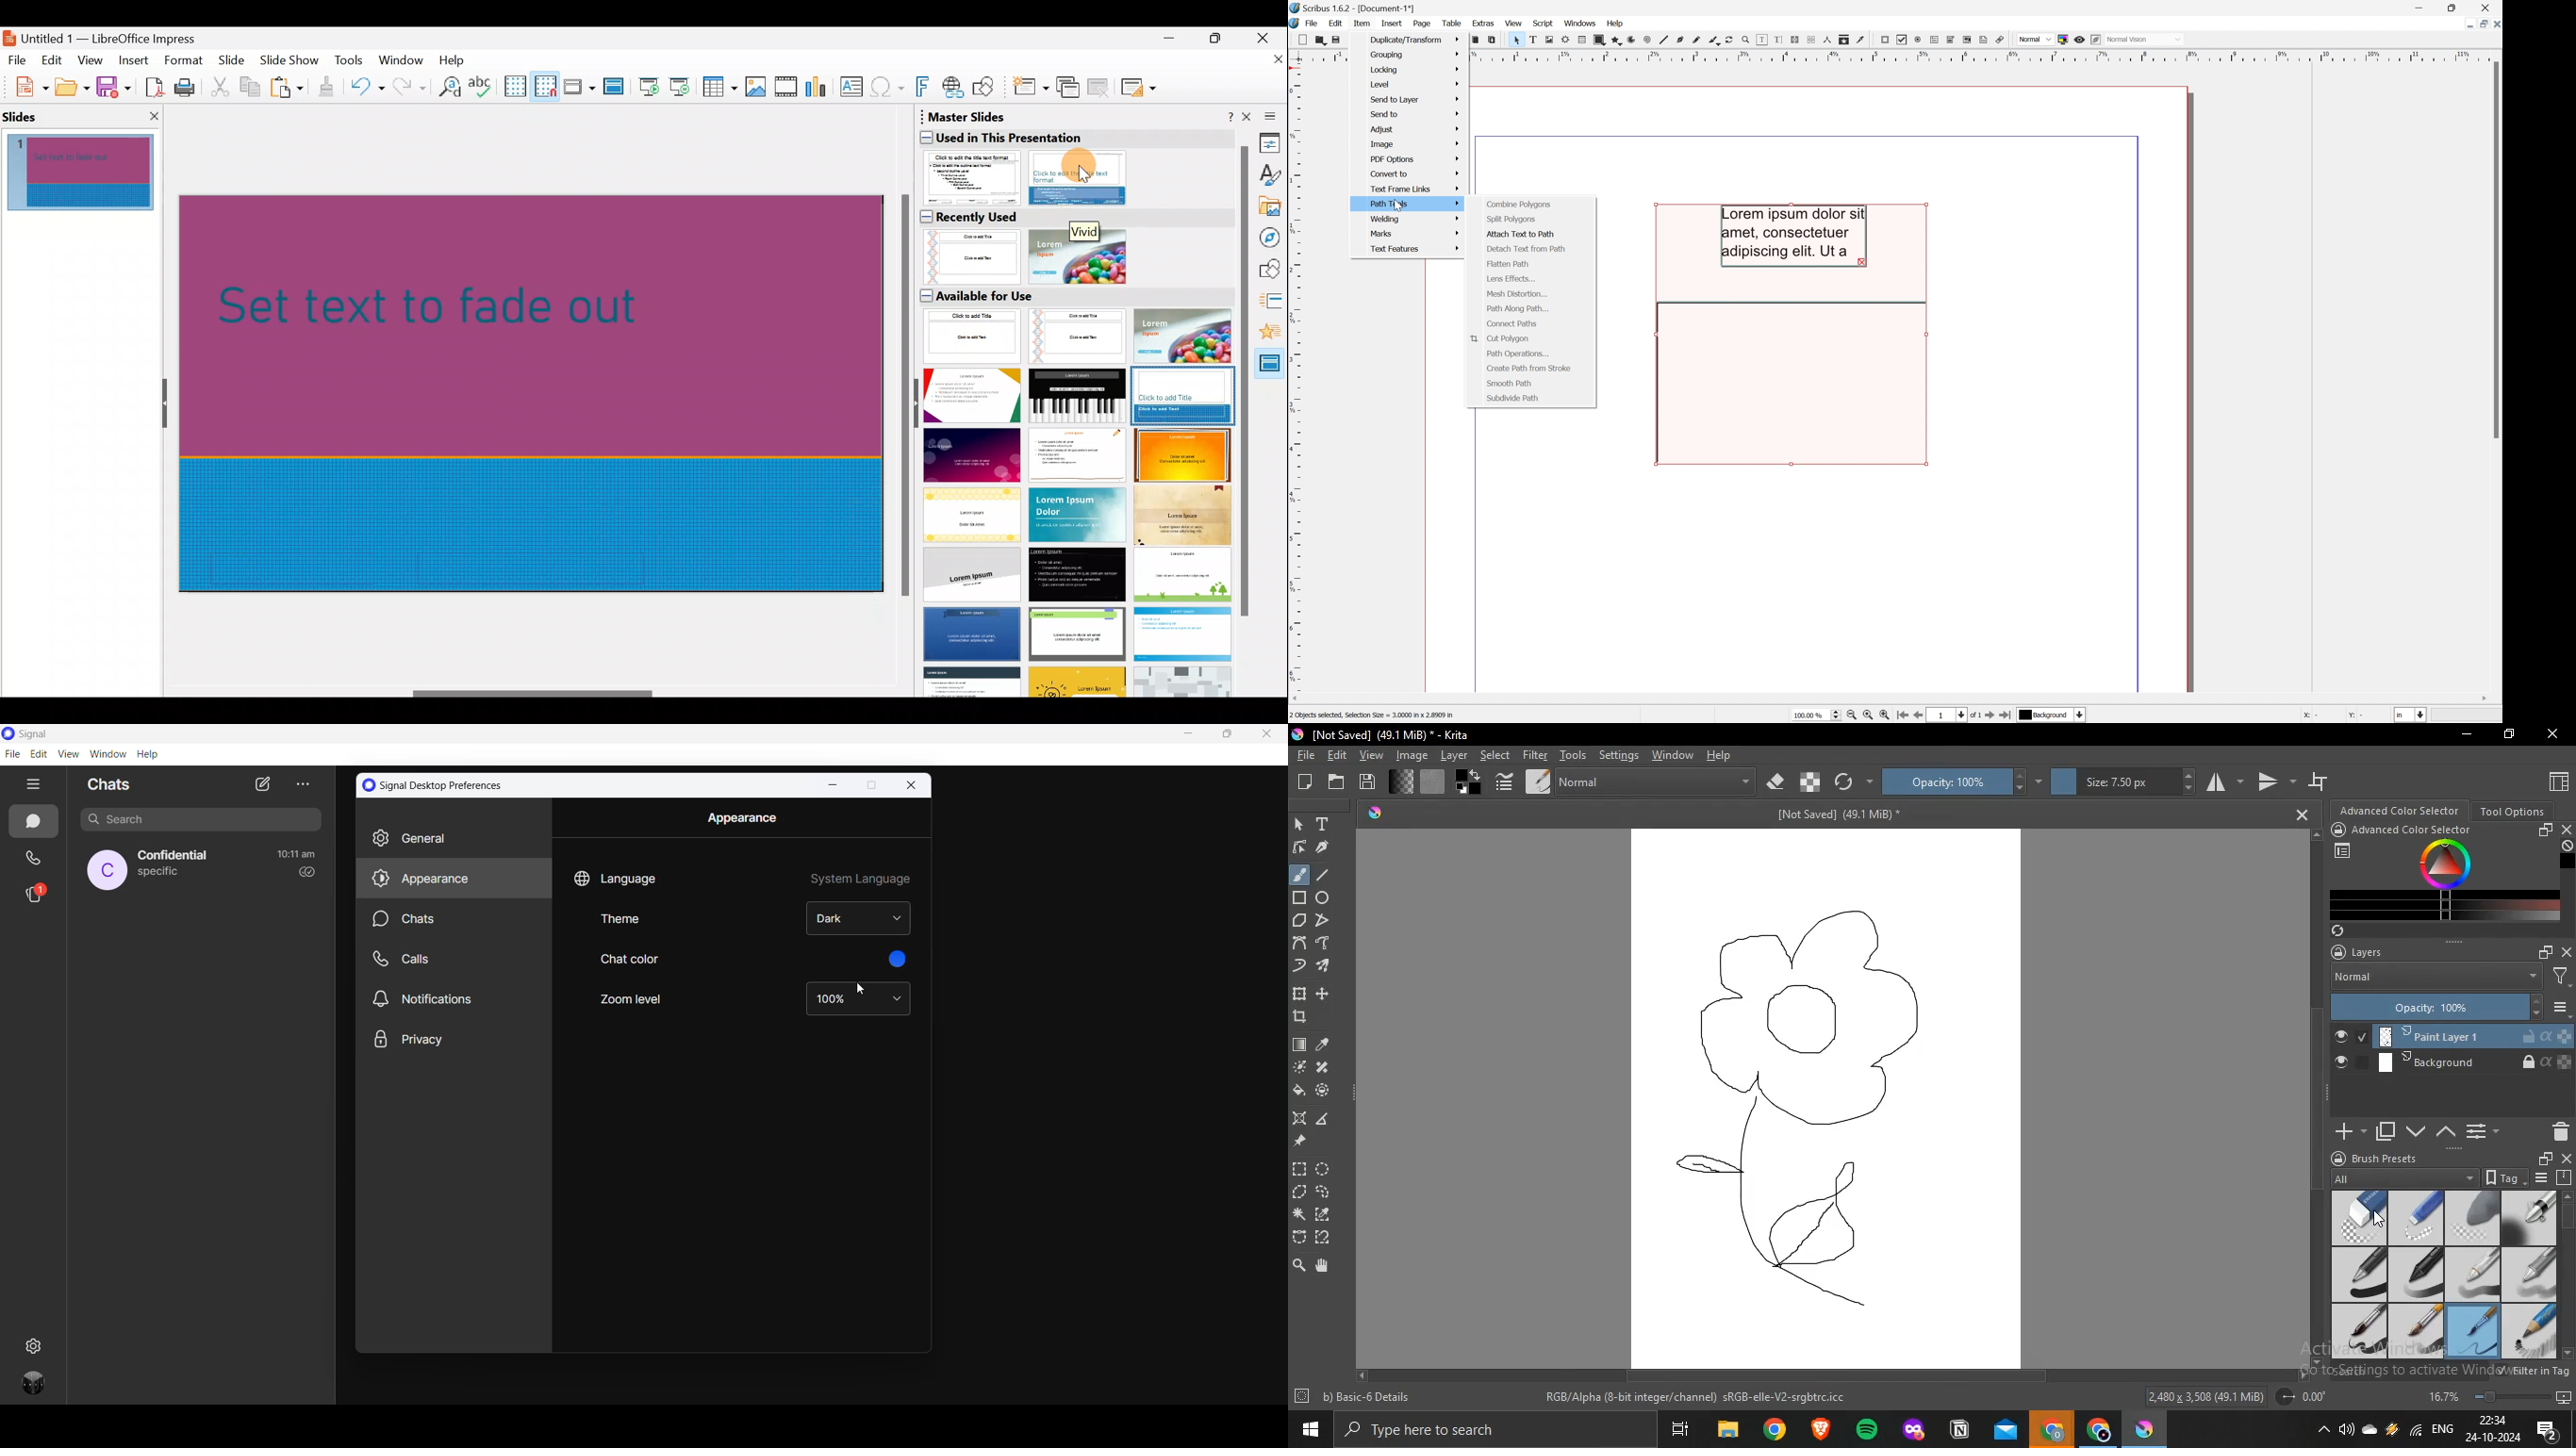 The image size is (2576, 1456). I want to click on Windows, so click(1583, 24).